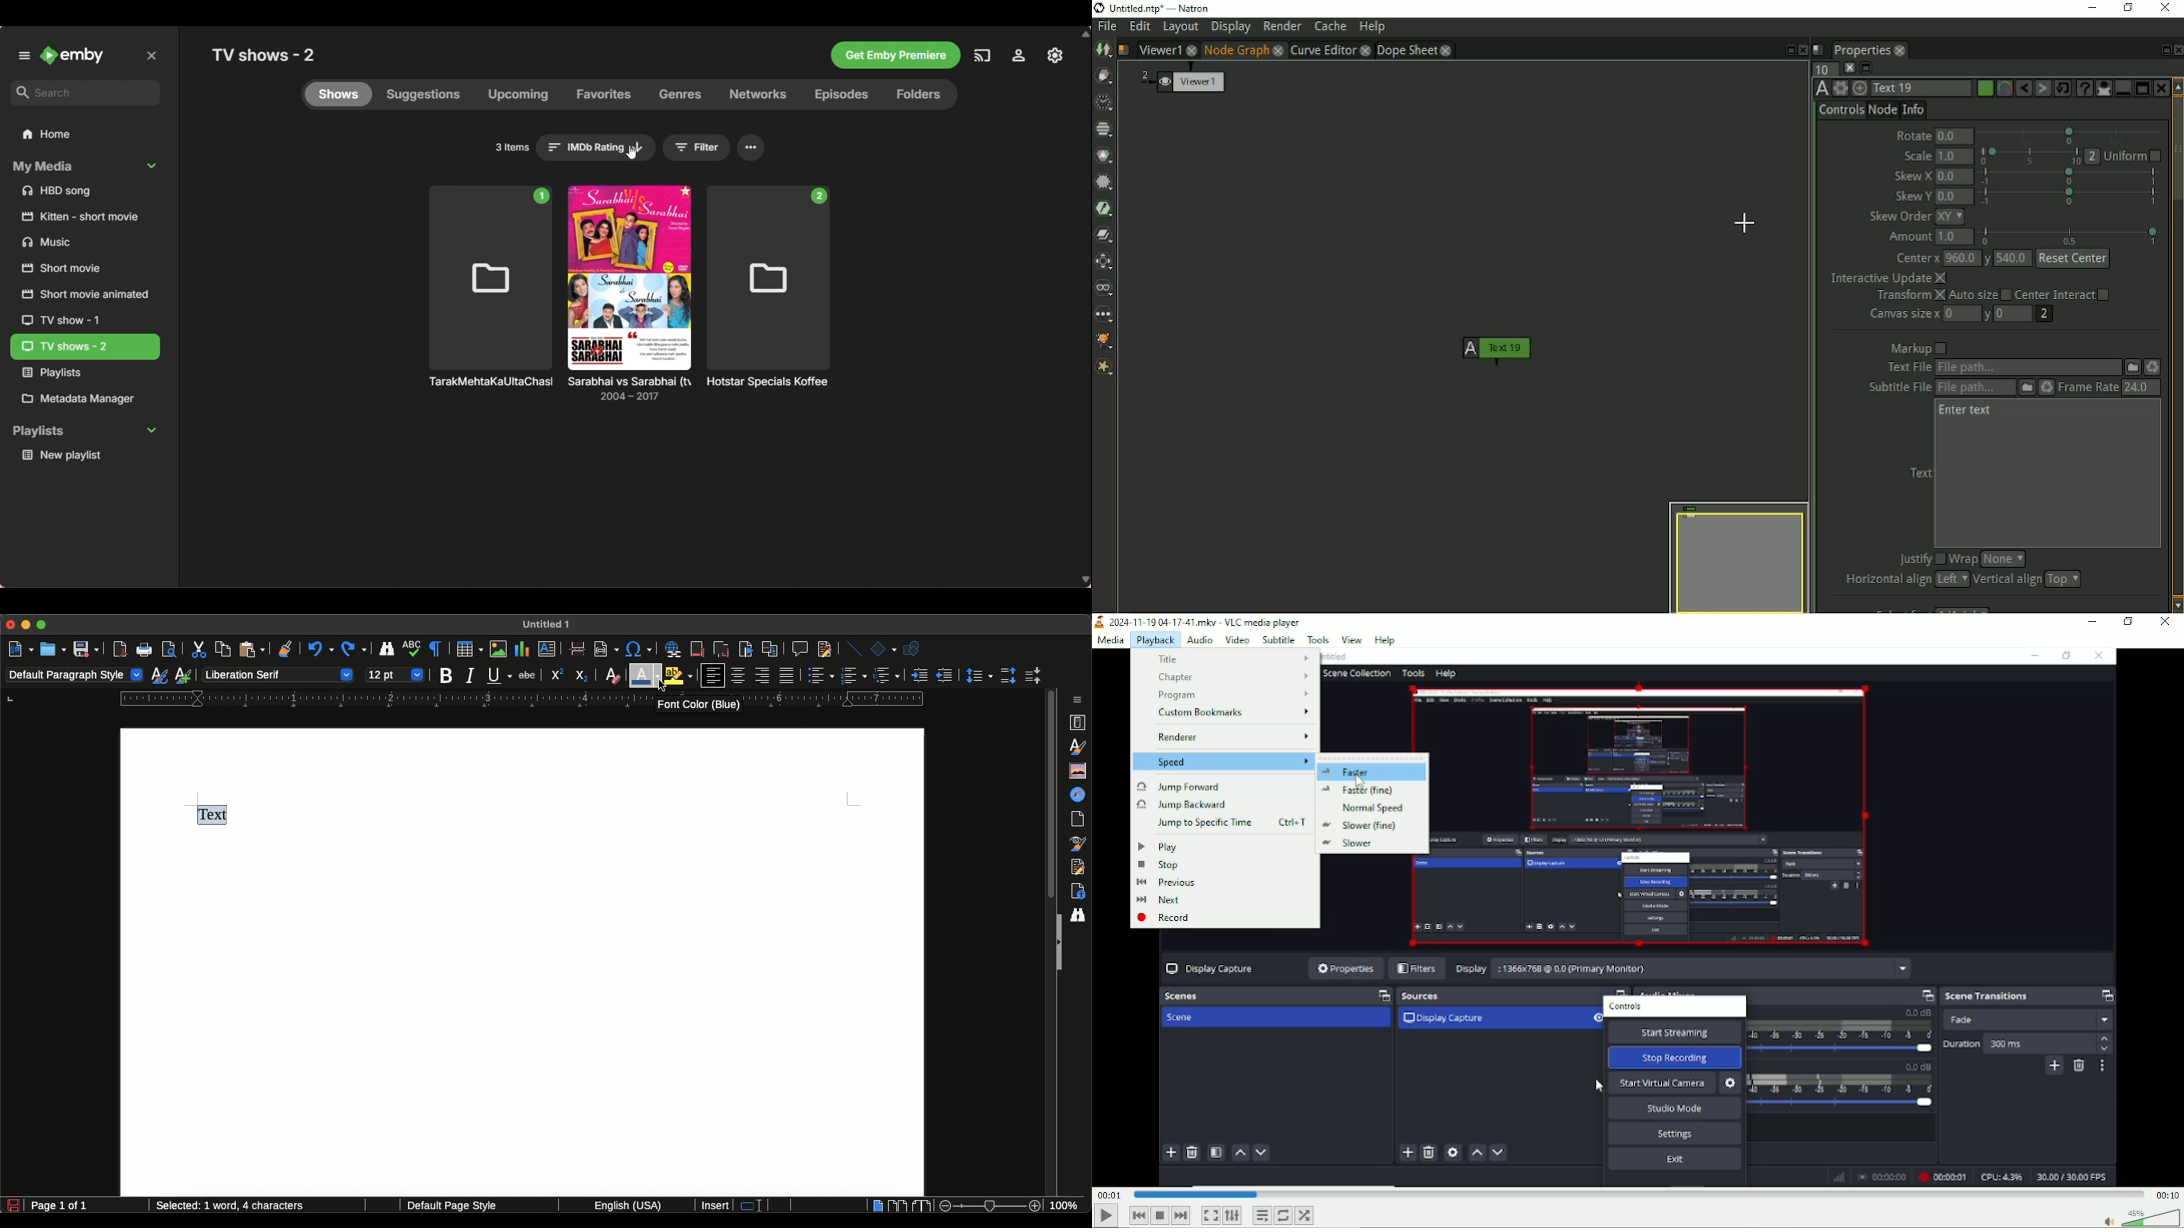 Image resolution: width=2184 pixels, height=1232 pixels. What do you see at coordinates (1079, 747) in the screenshot?
I see `Styles` at bounding box center [1079, 747].